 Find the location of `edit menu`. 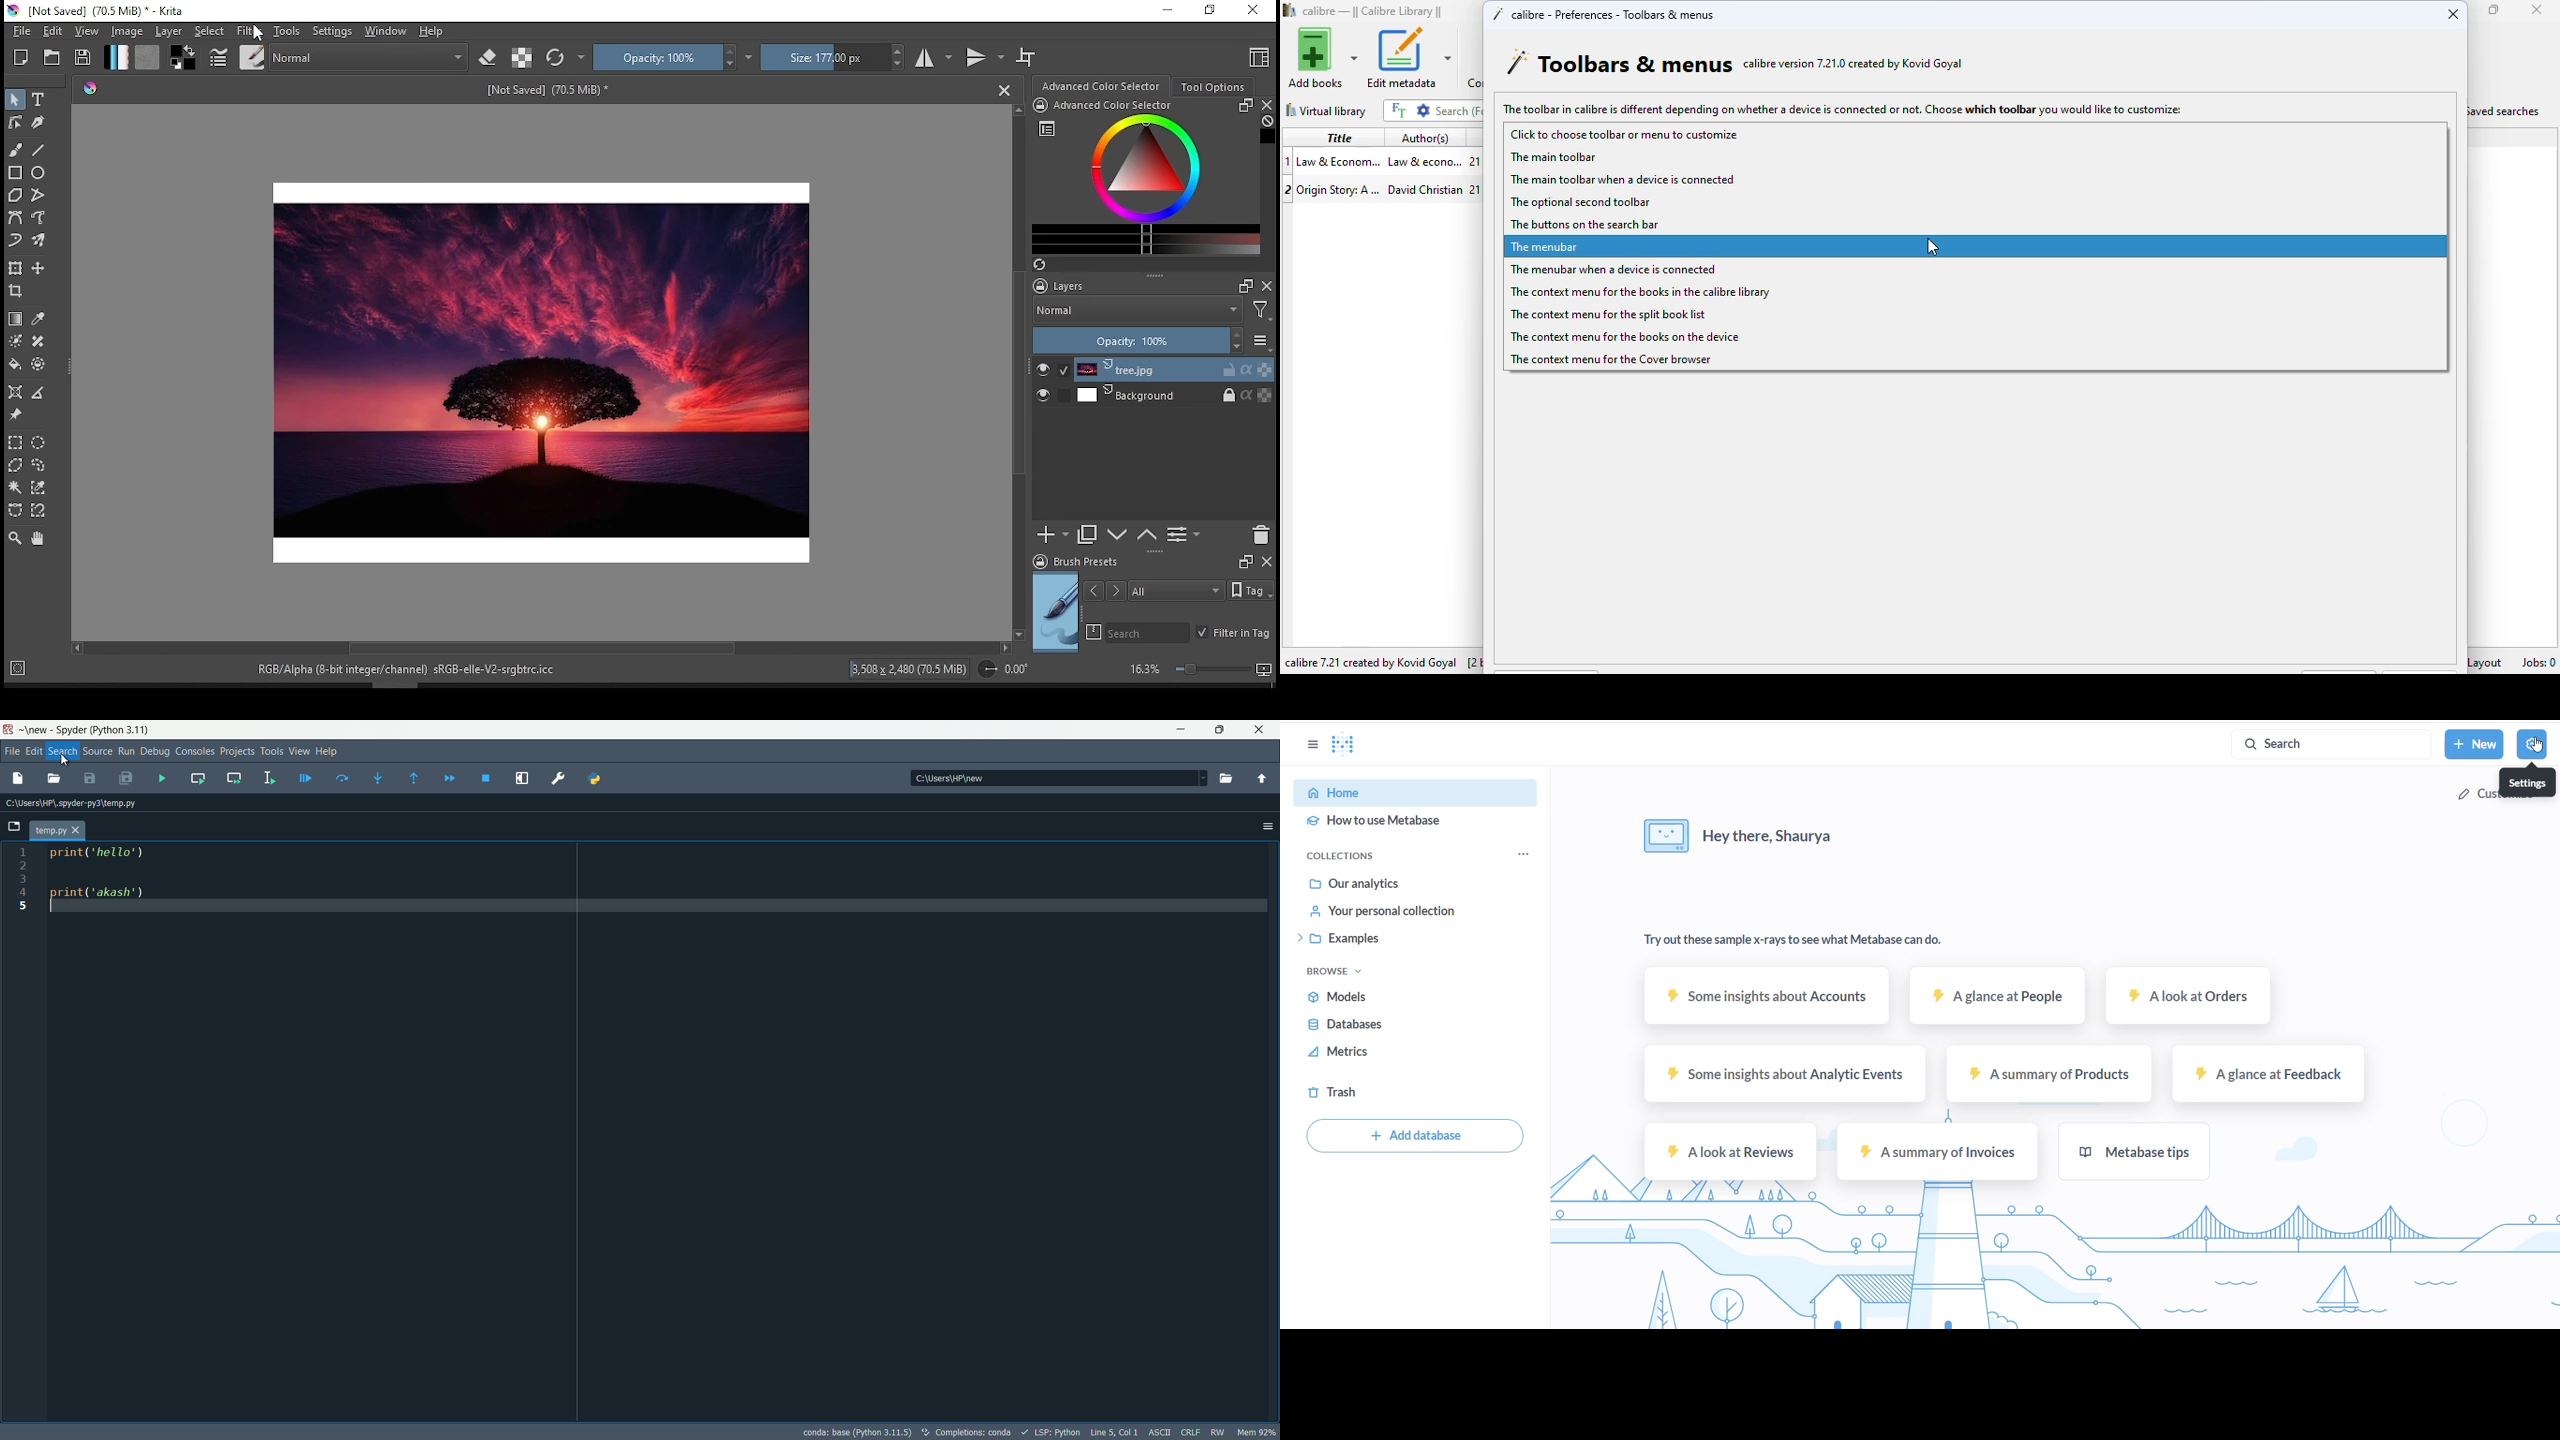

edit menu is located at coordinates (33, 750).